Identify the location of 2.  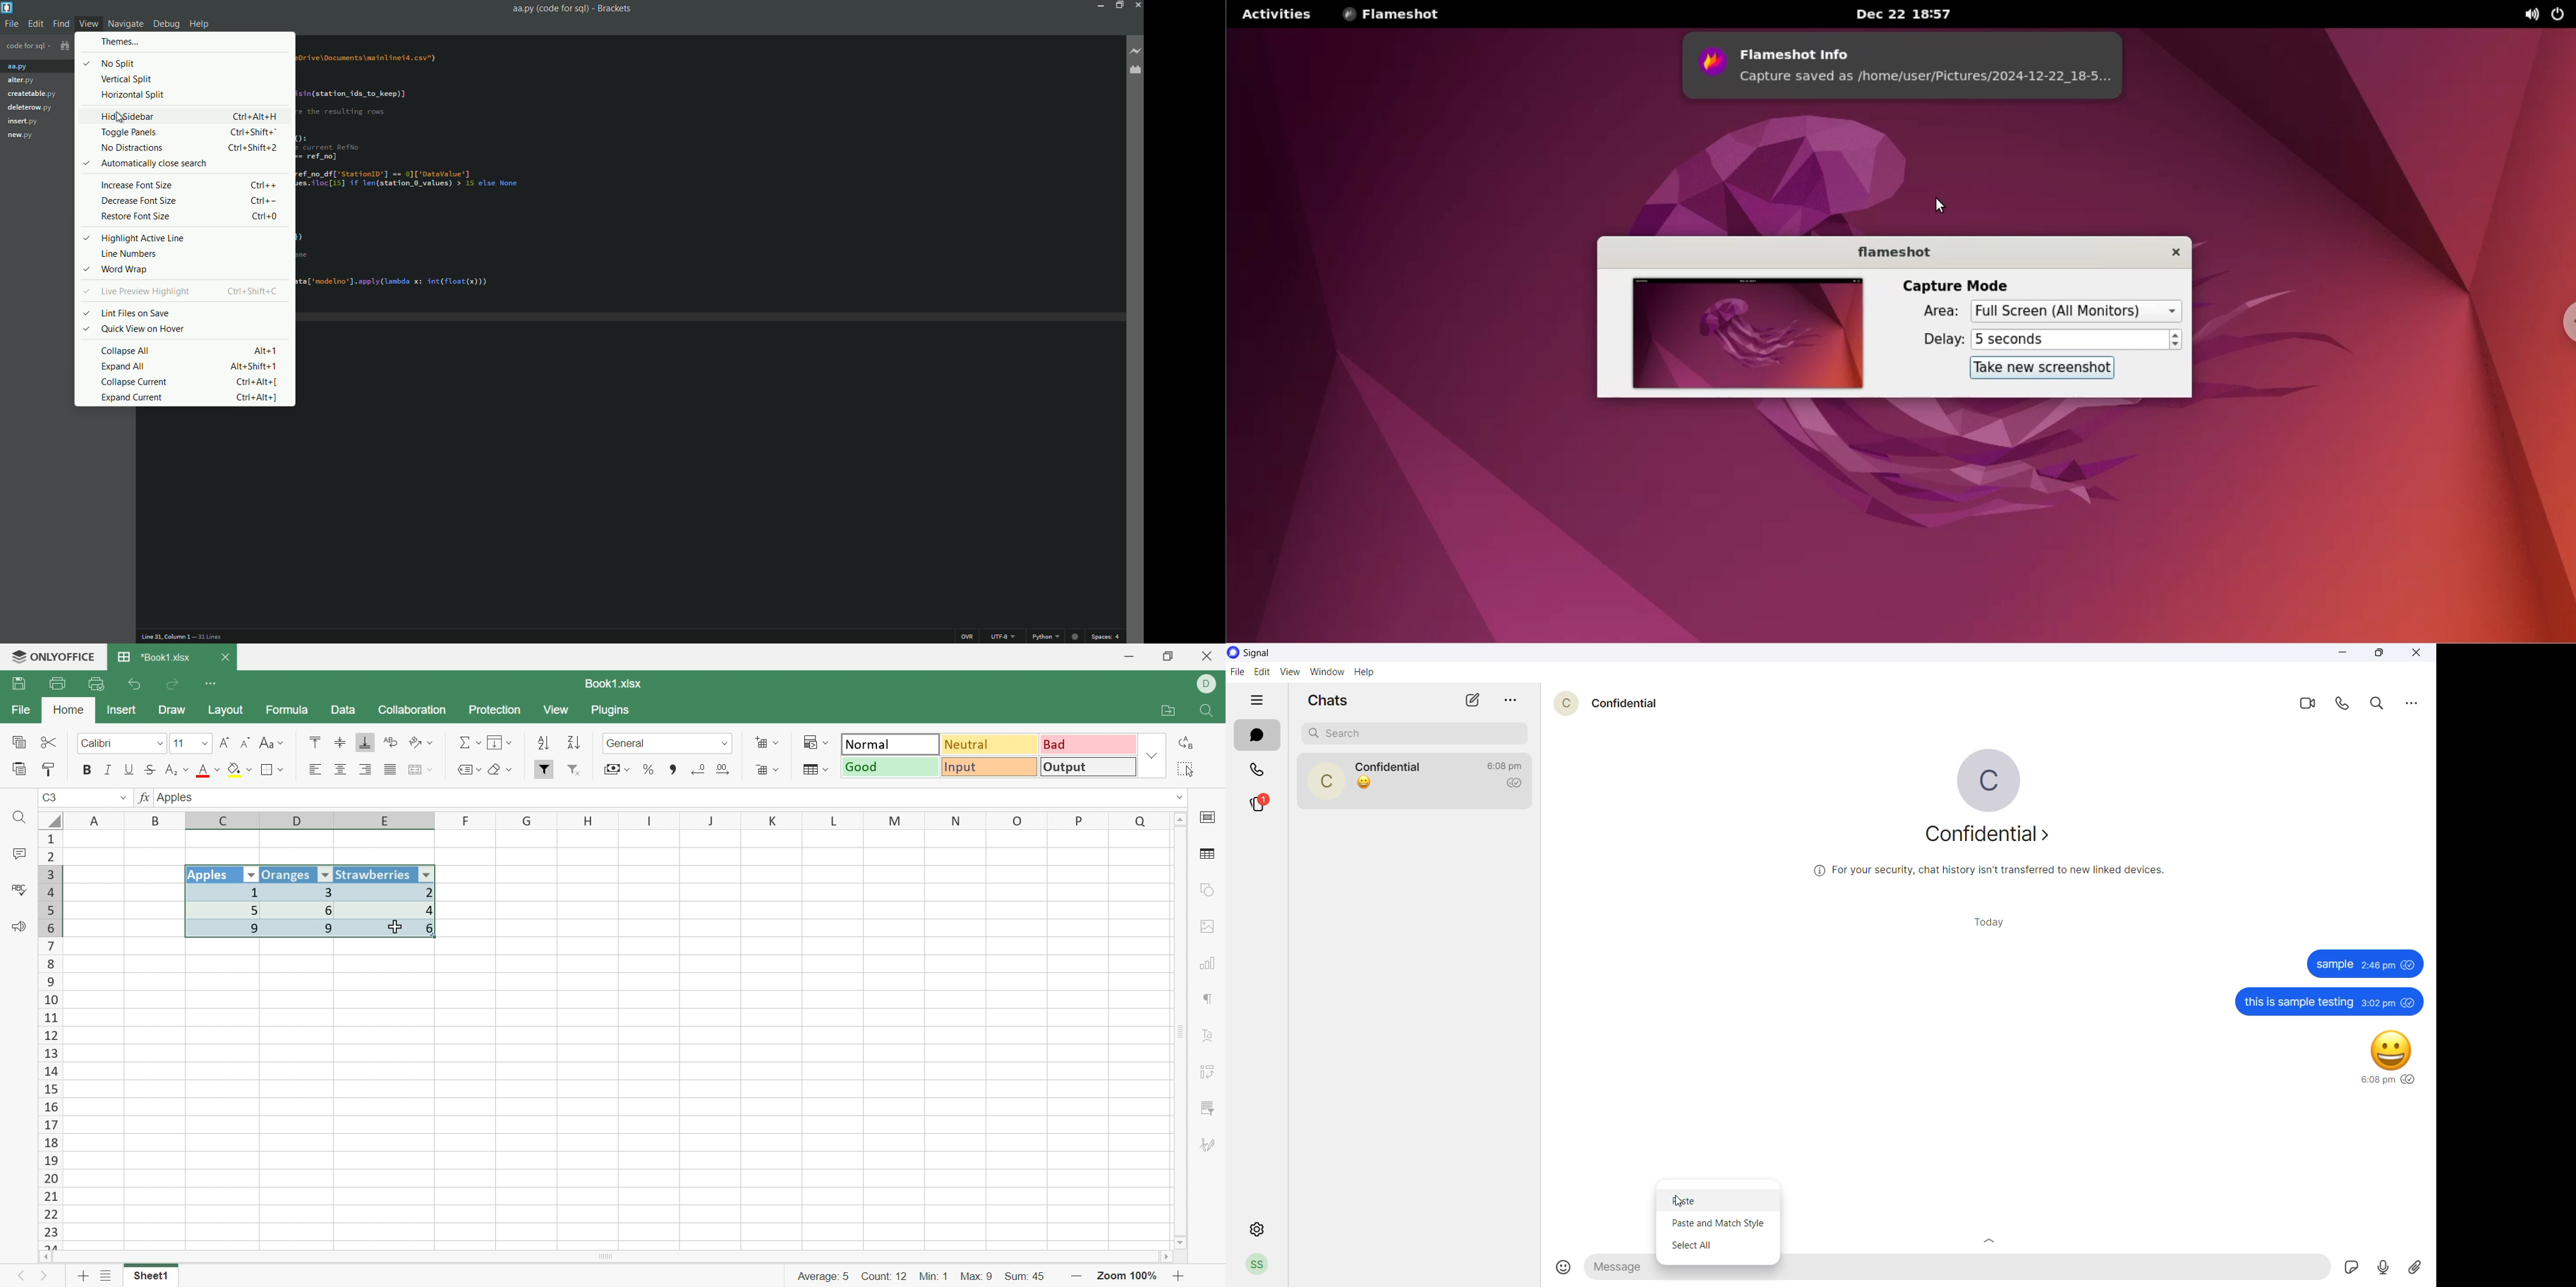
(392, 892).